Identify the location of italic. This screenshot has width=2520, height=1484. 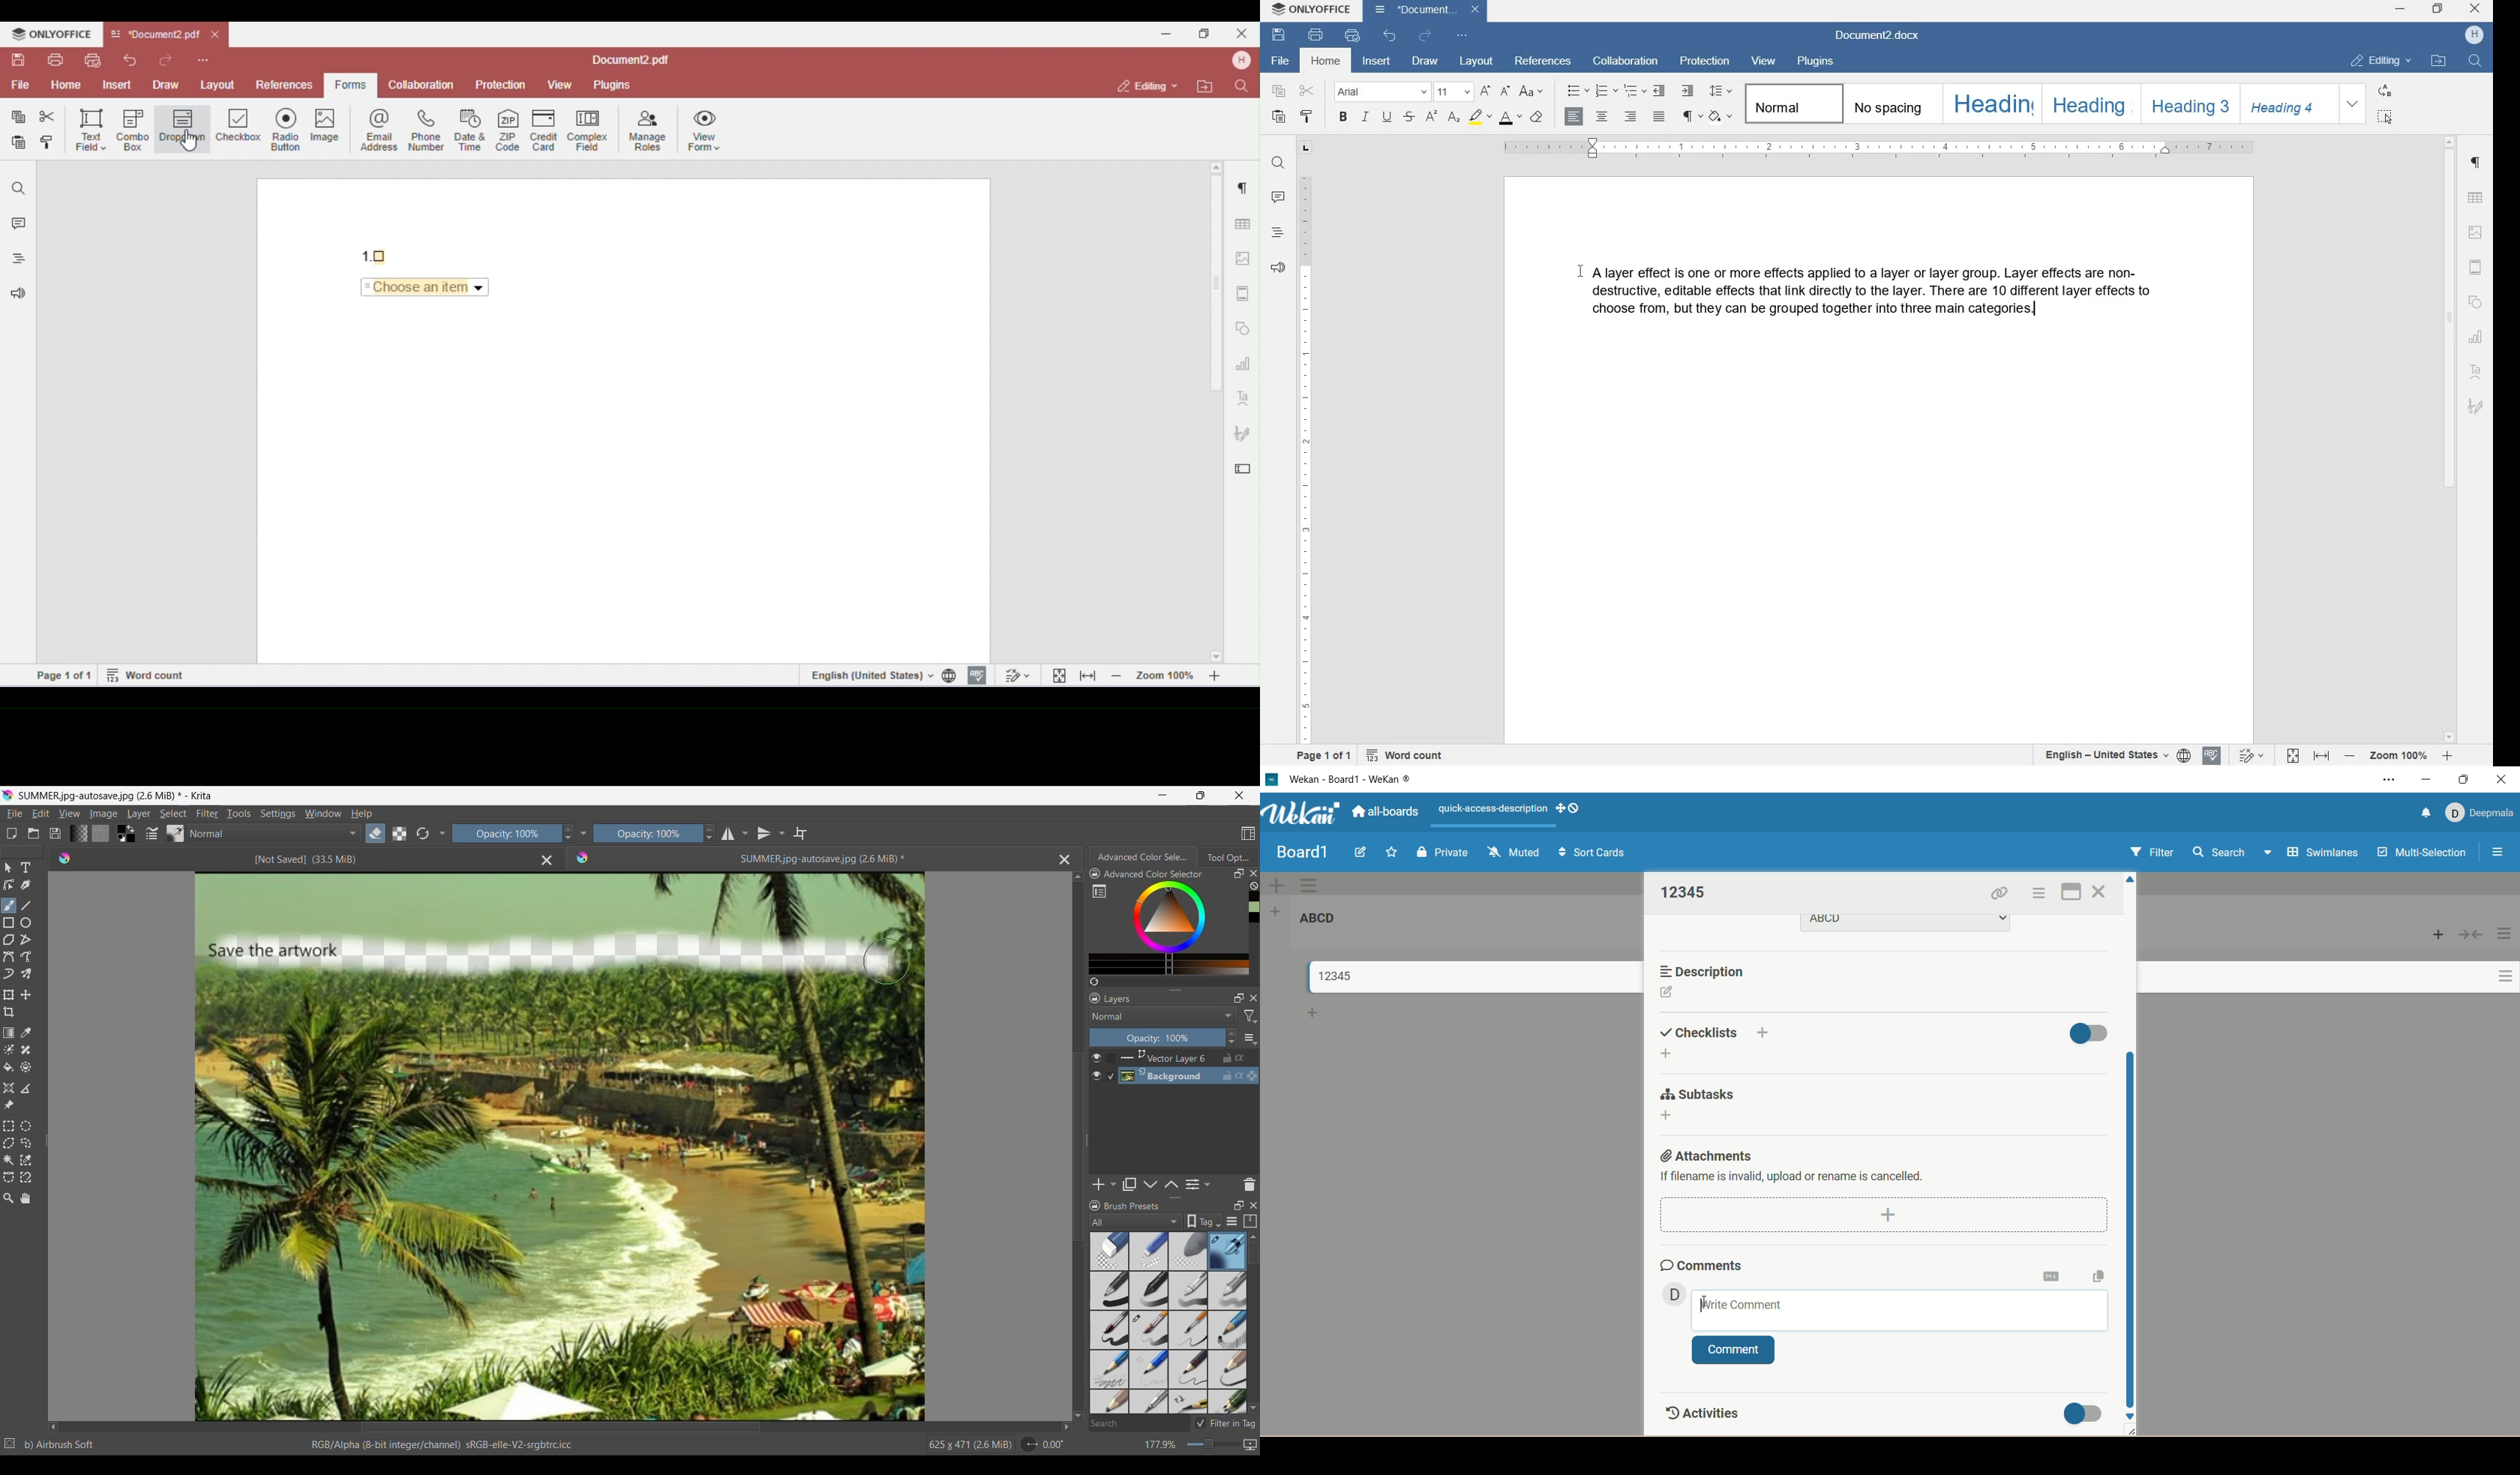
(1366, 117).